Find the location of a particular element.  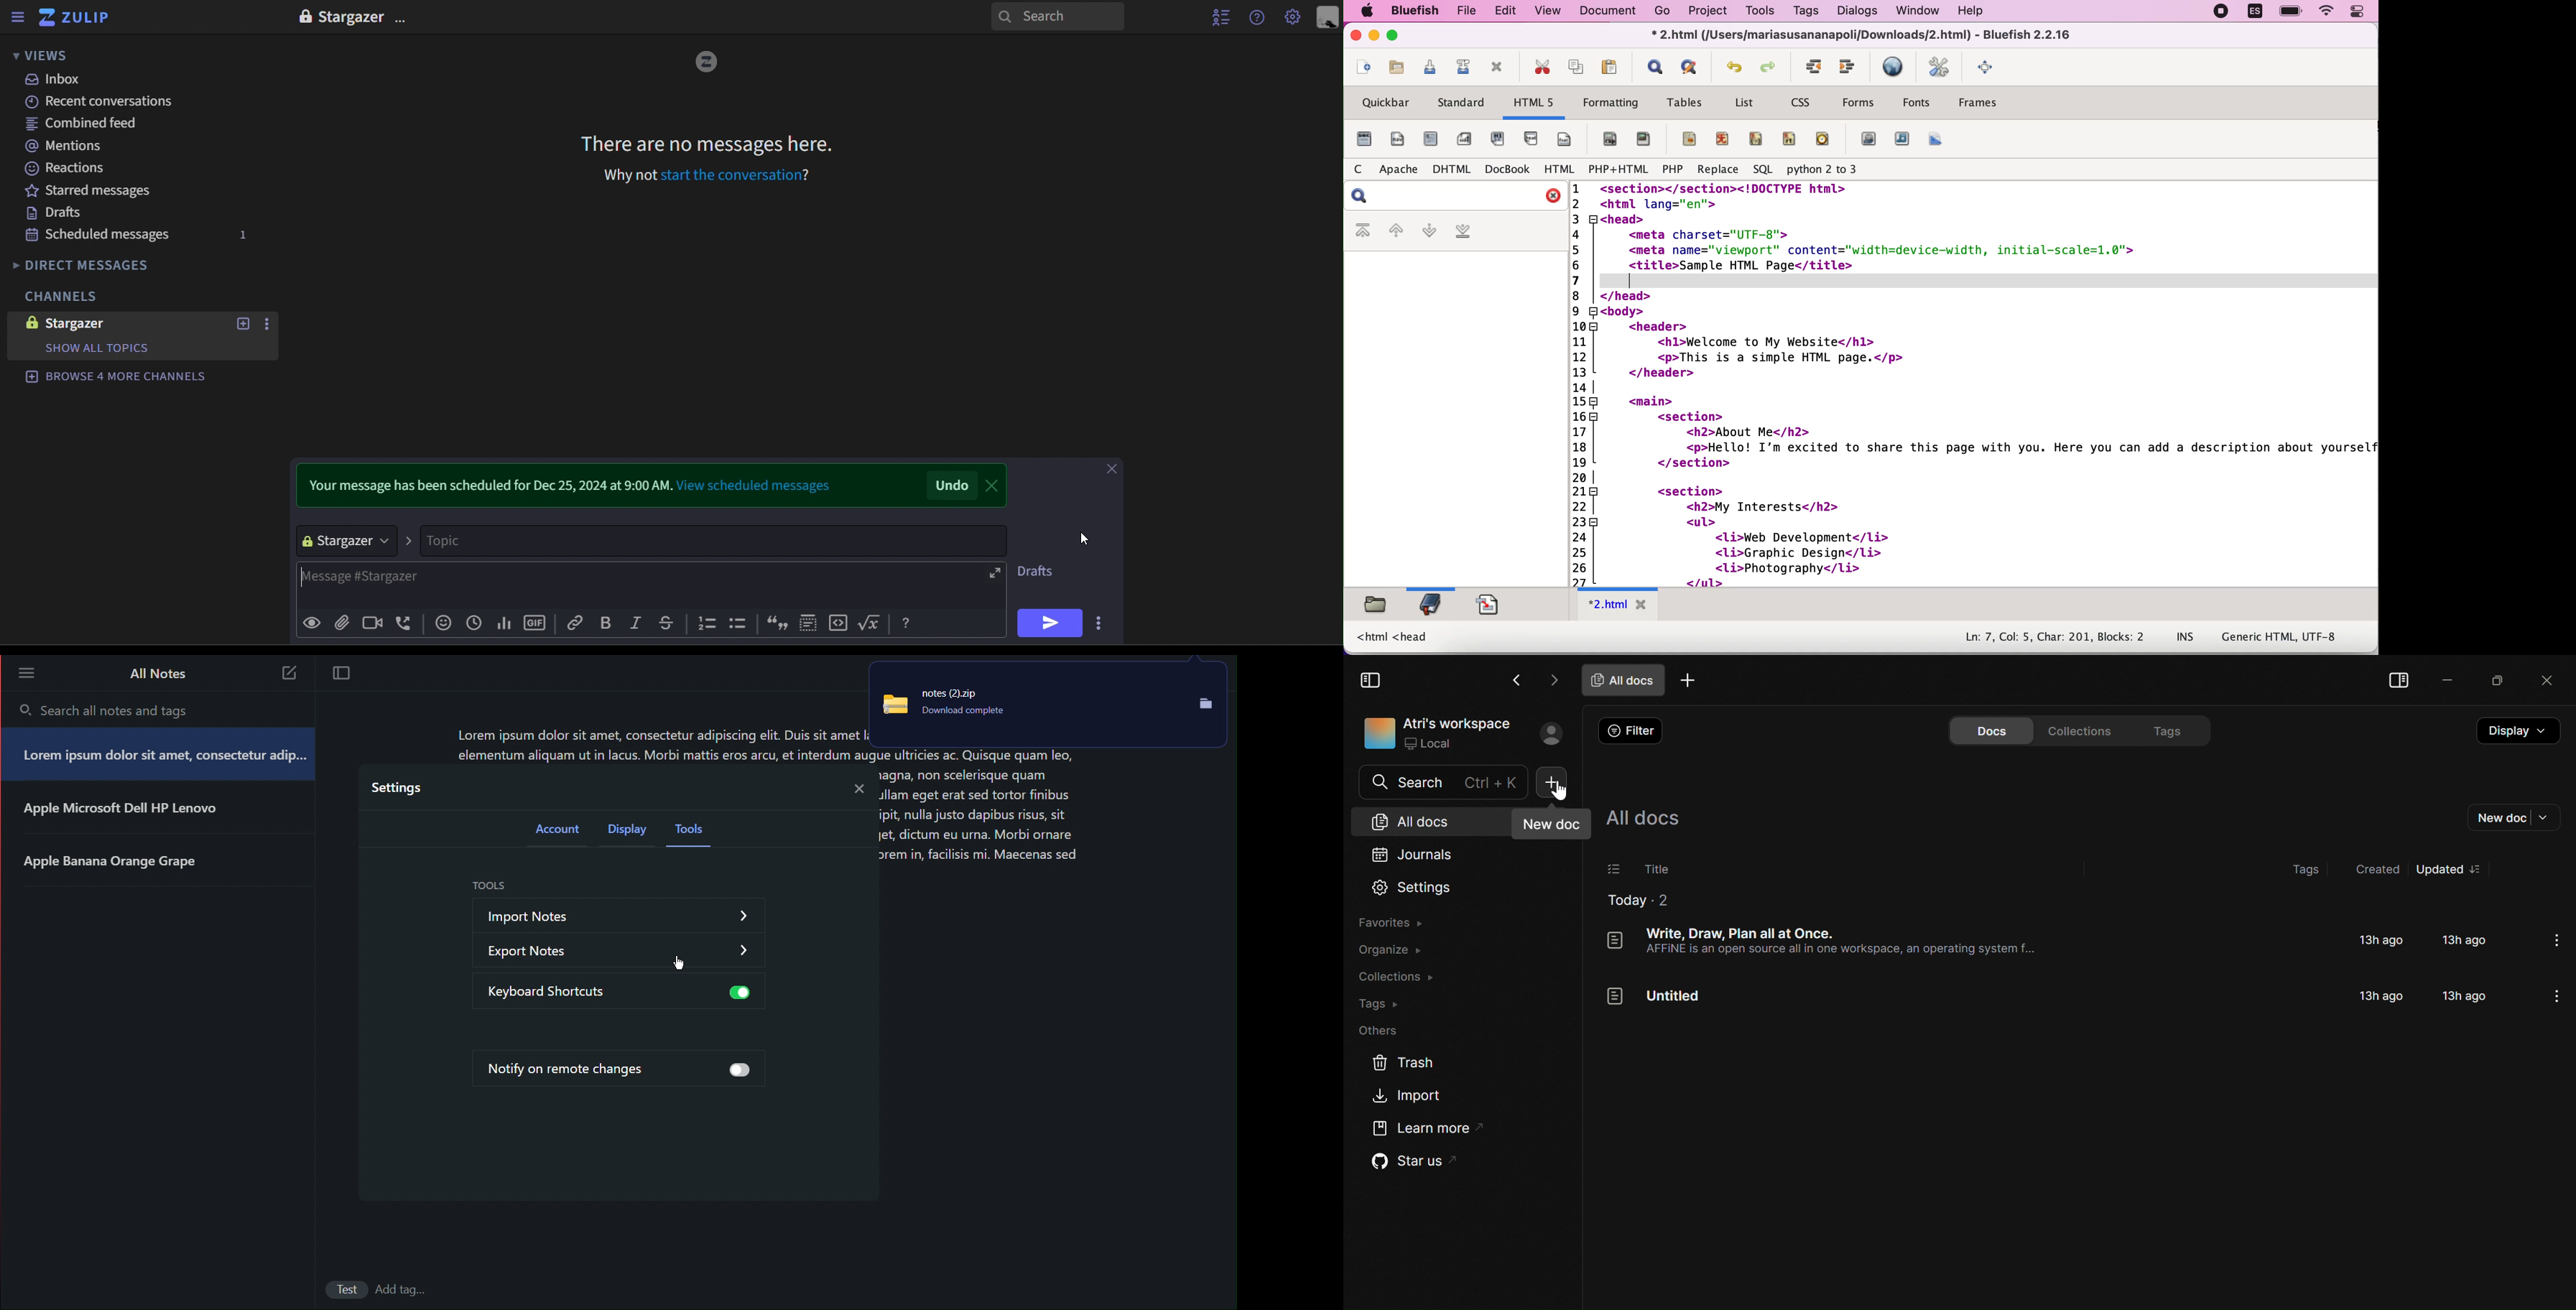

Journals is located at coordinates (1429, 854).